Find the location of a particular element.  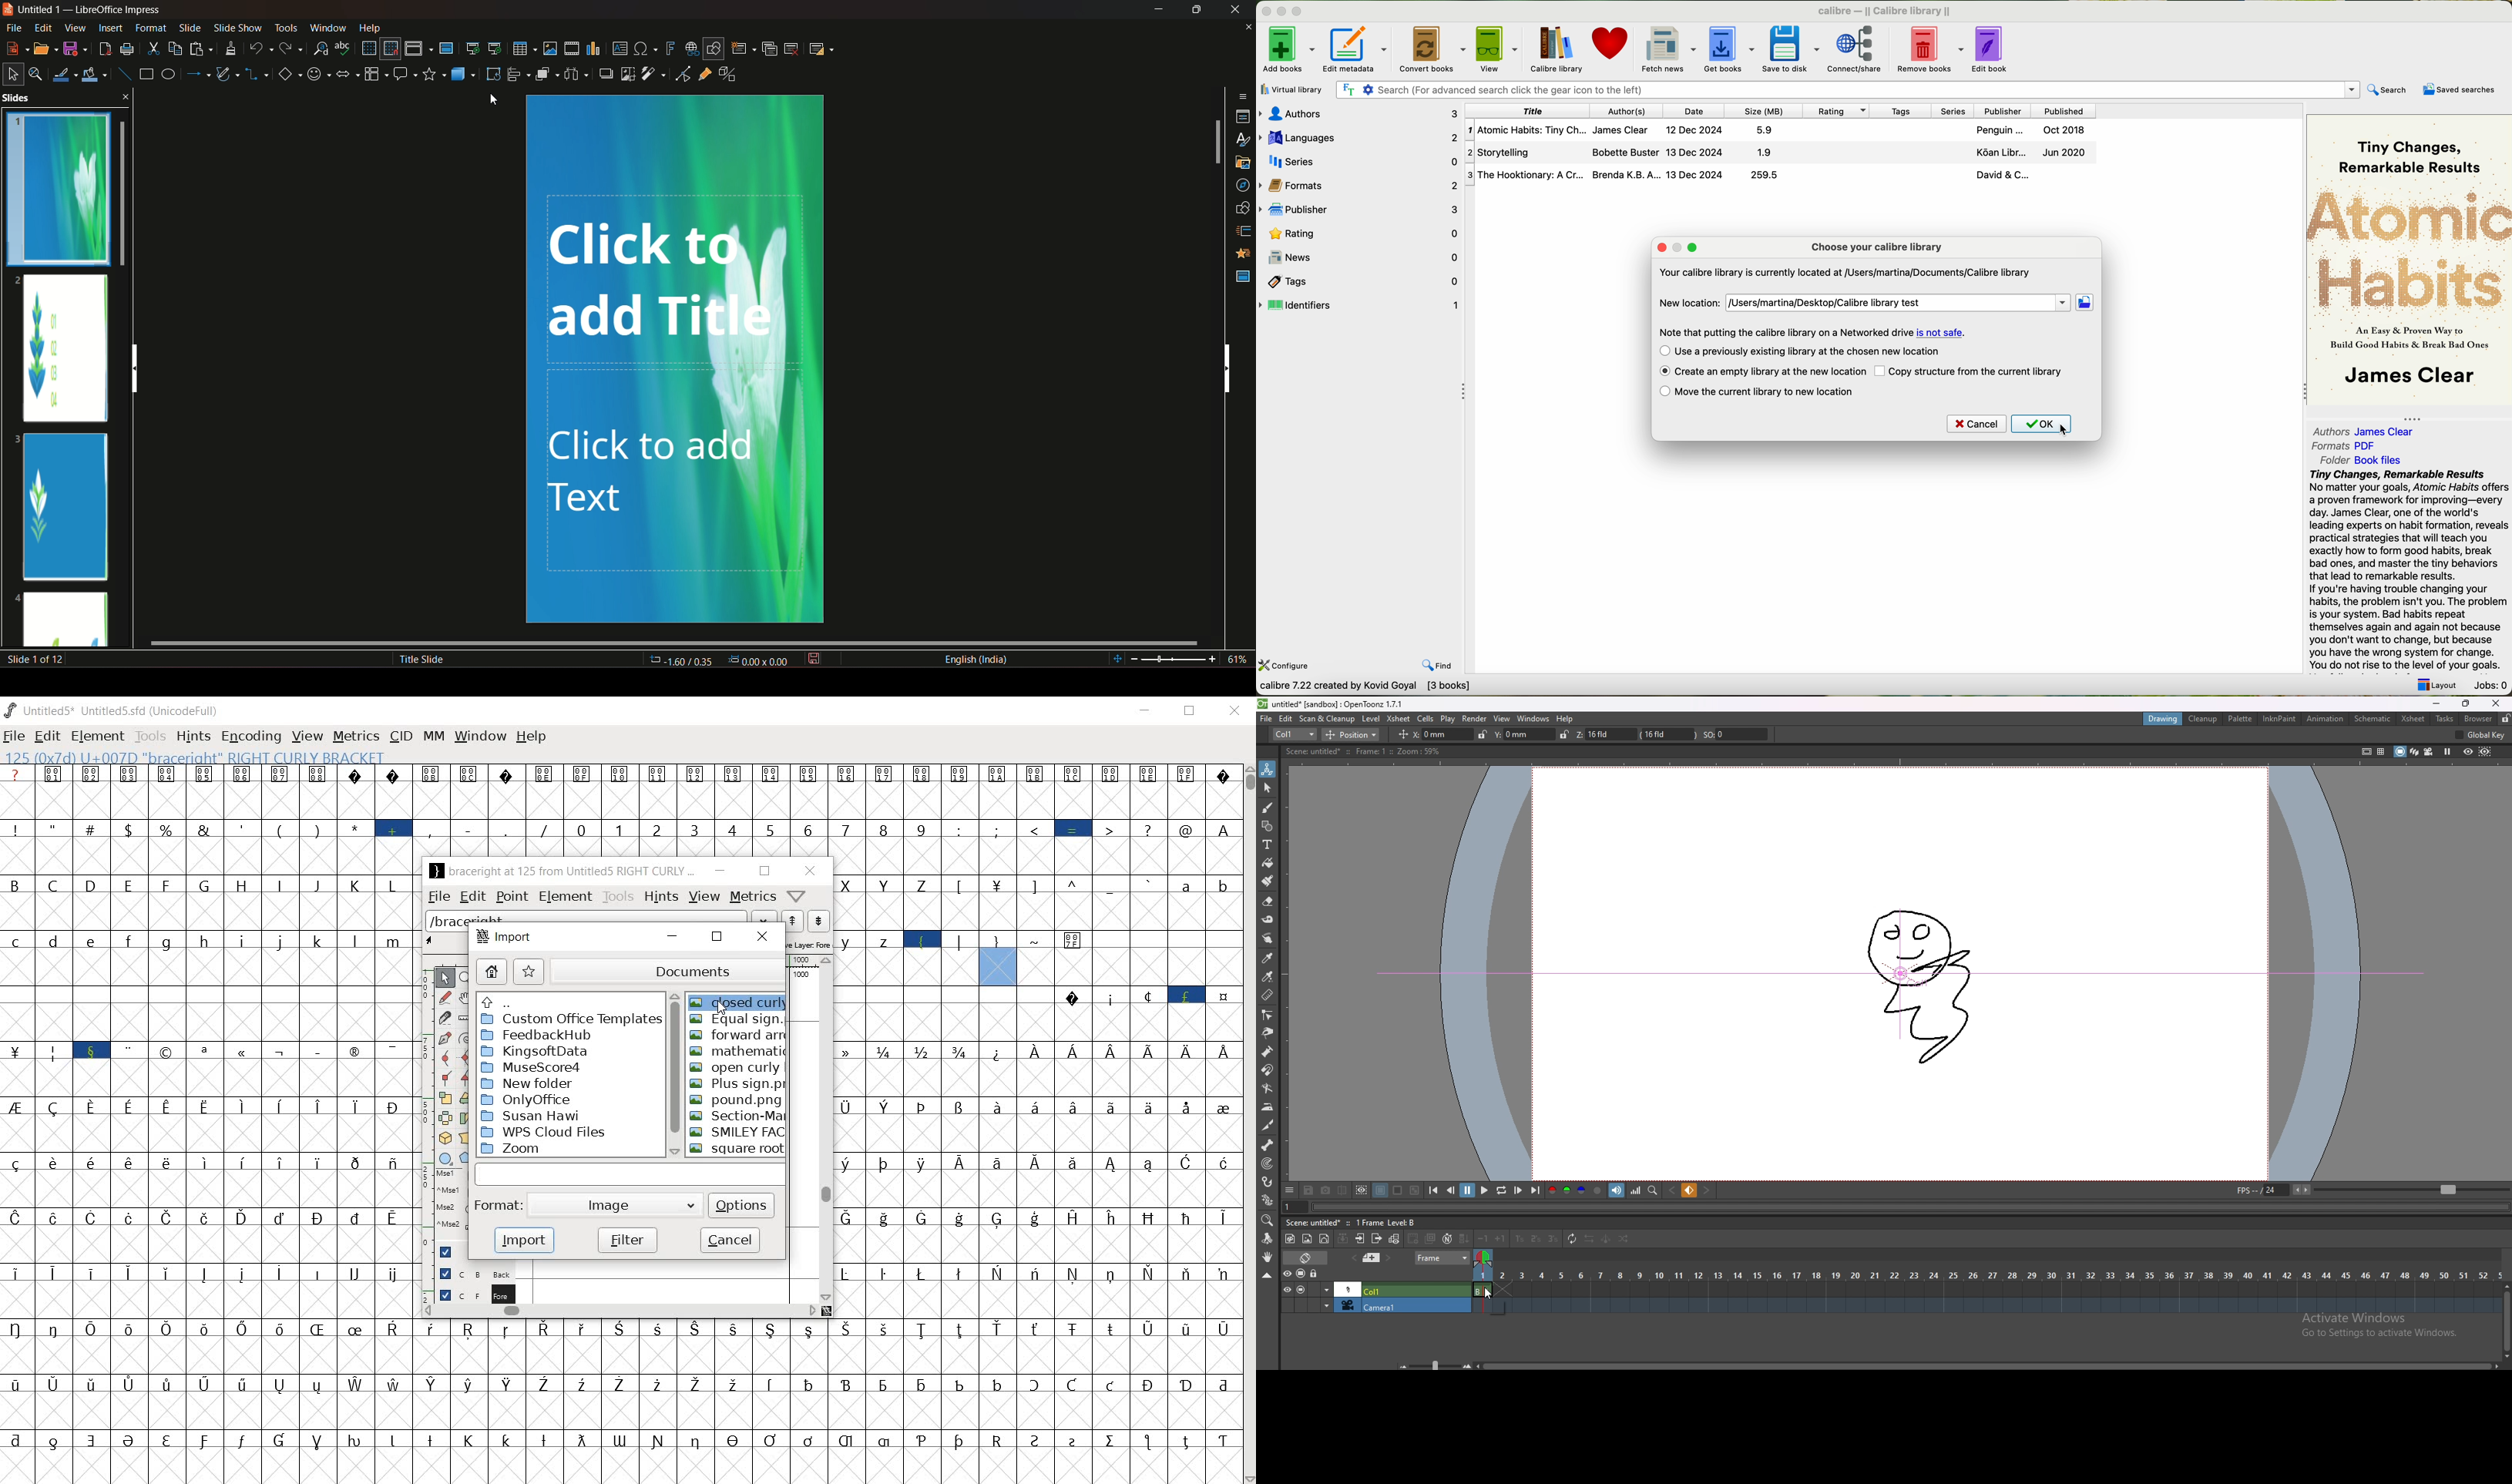

random is located at coordinates (1624, 1239).